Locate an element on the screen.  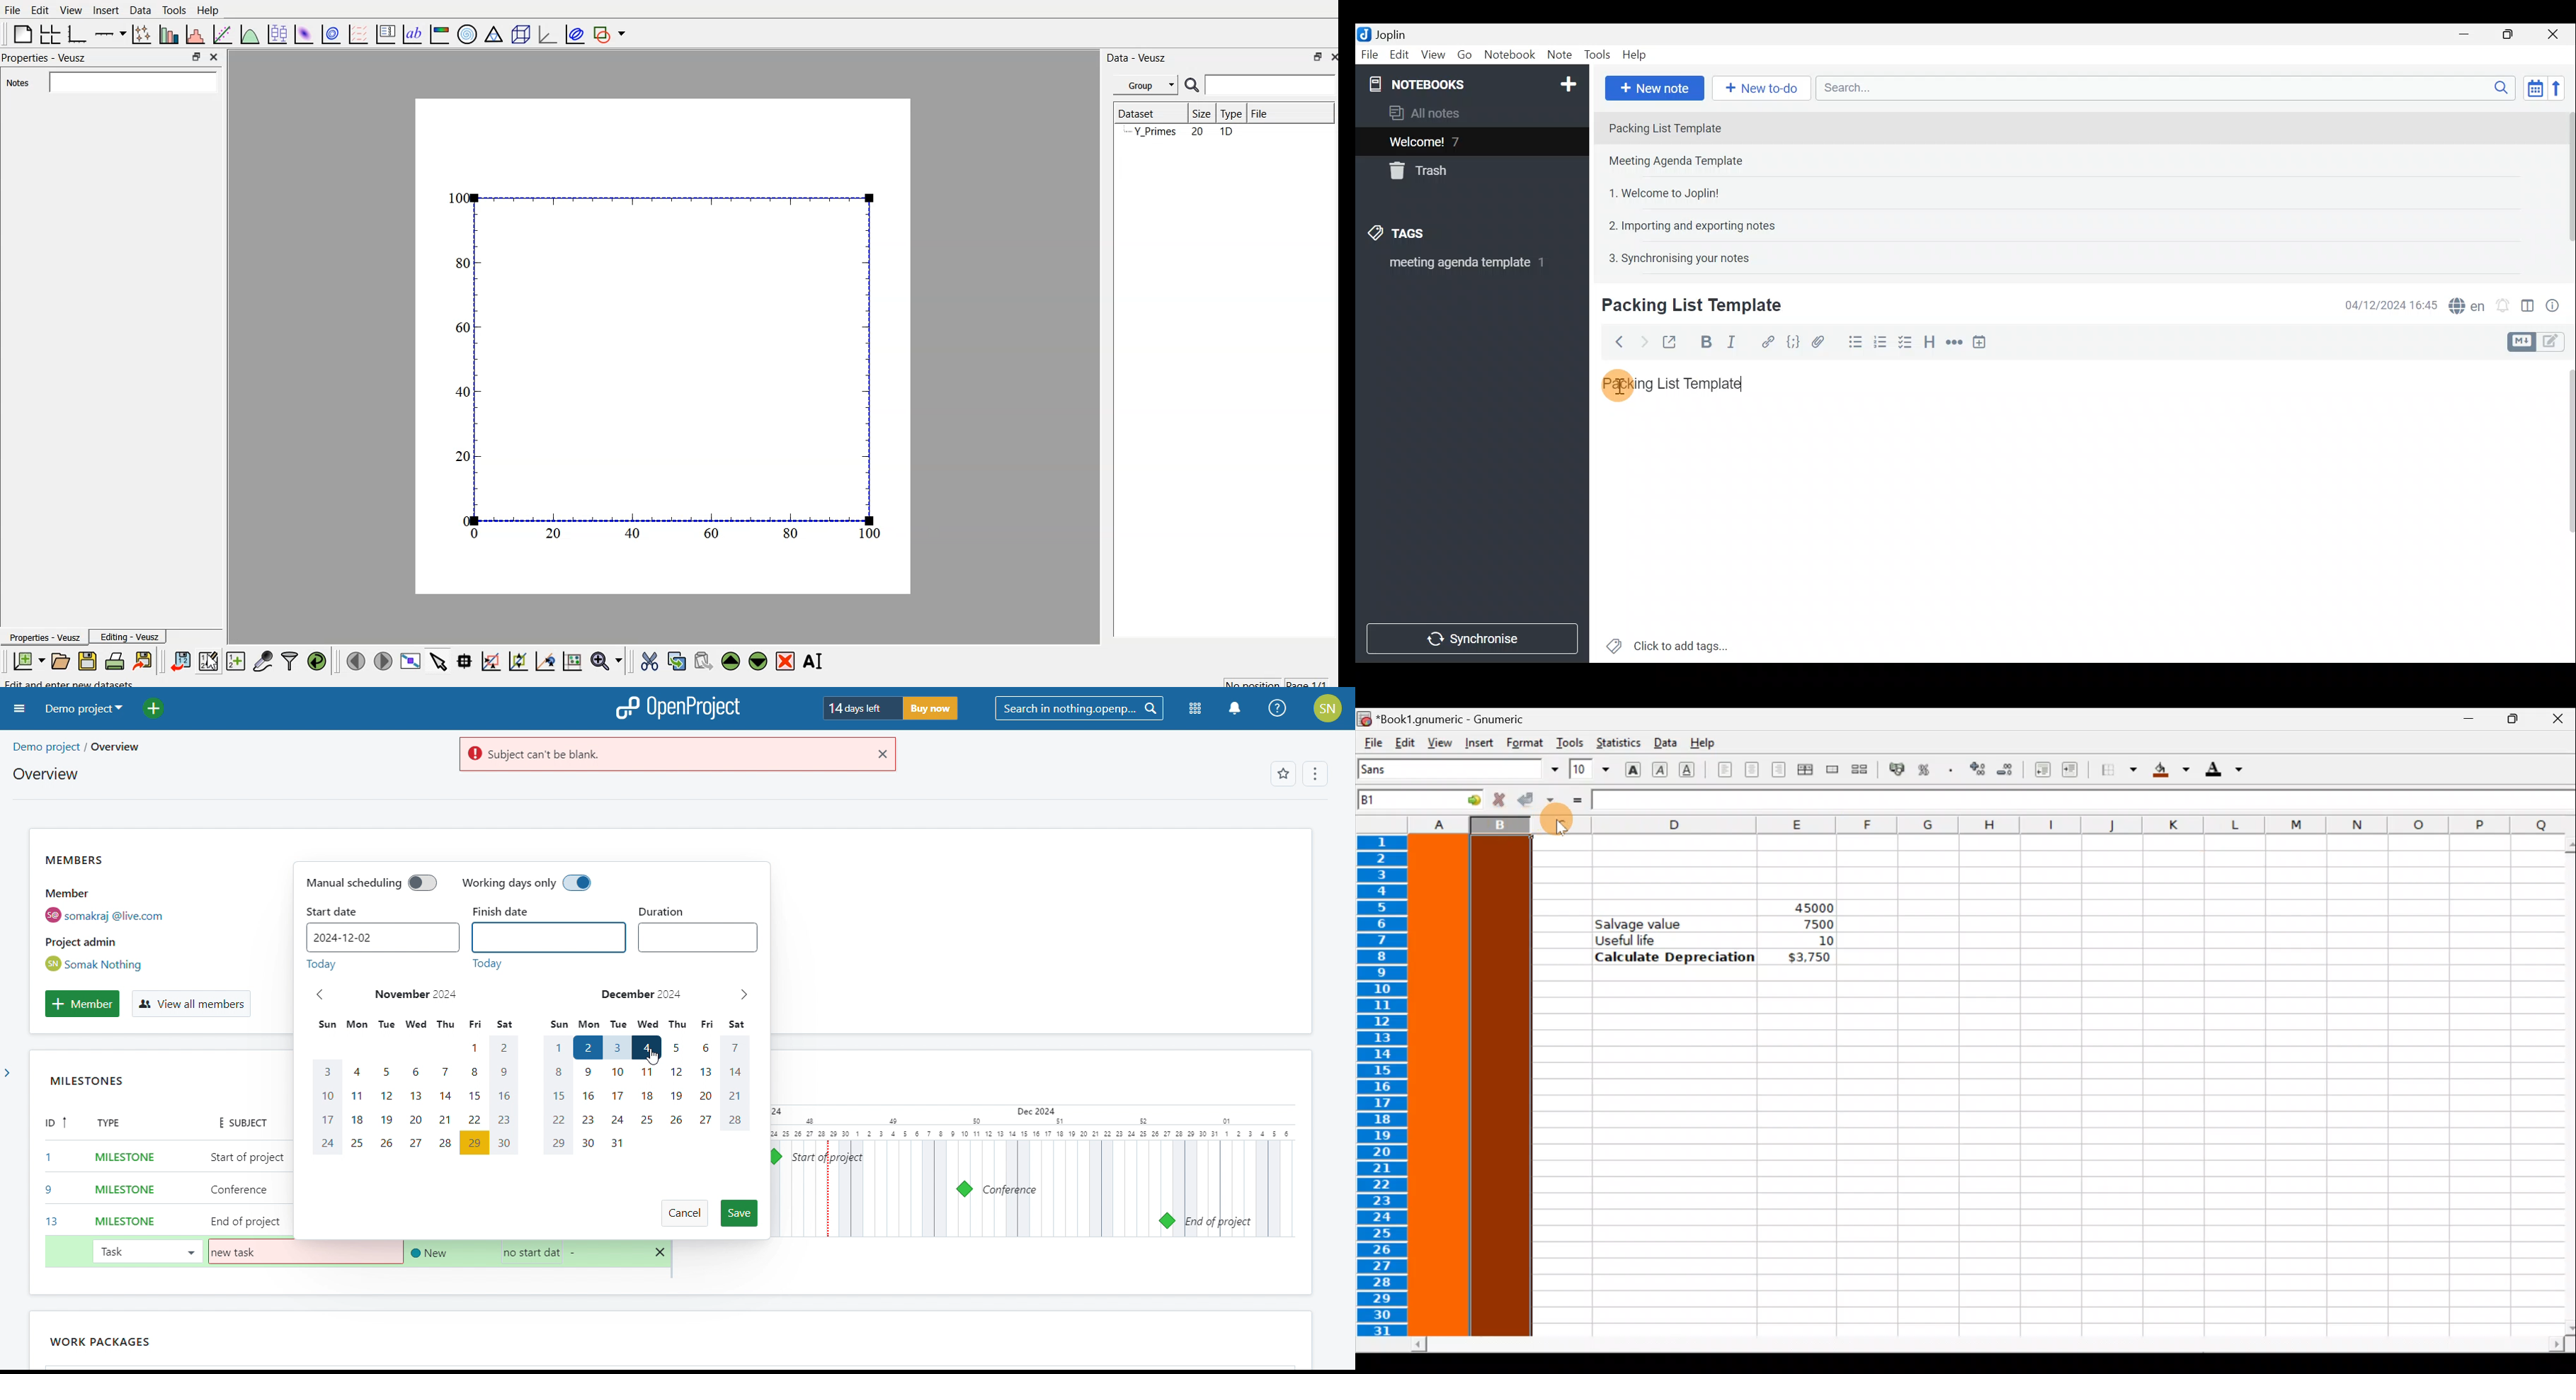
Borders is located at coordinates (2119, 770).